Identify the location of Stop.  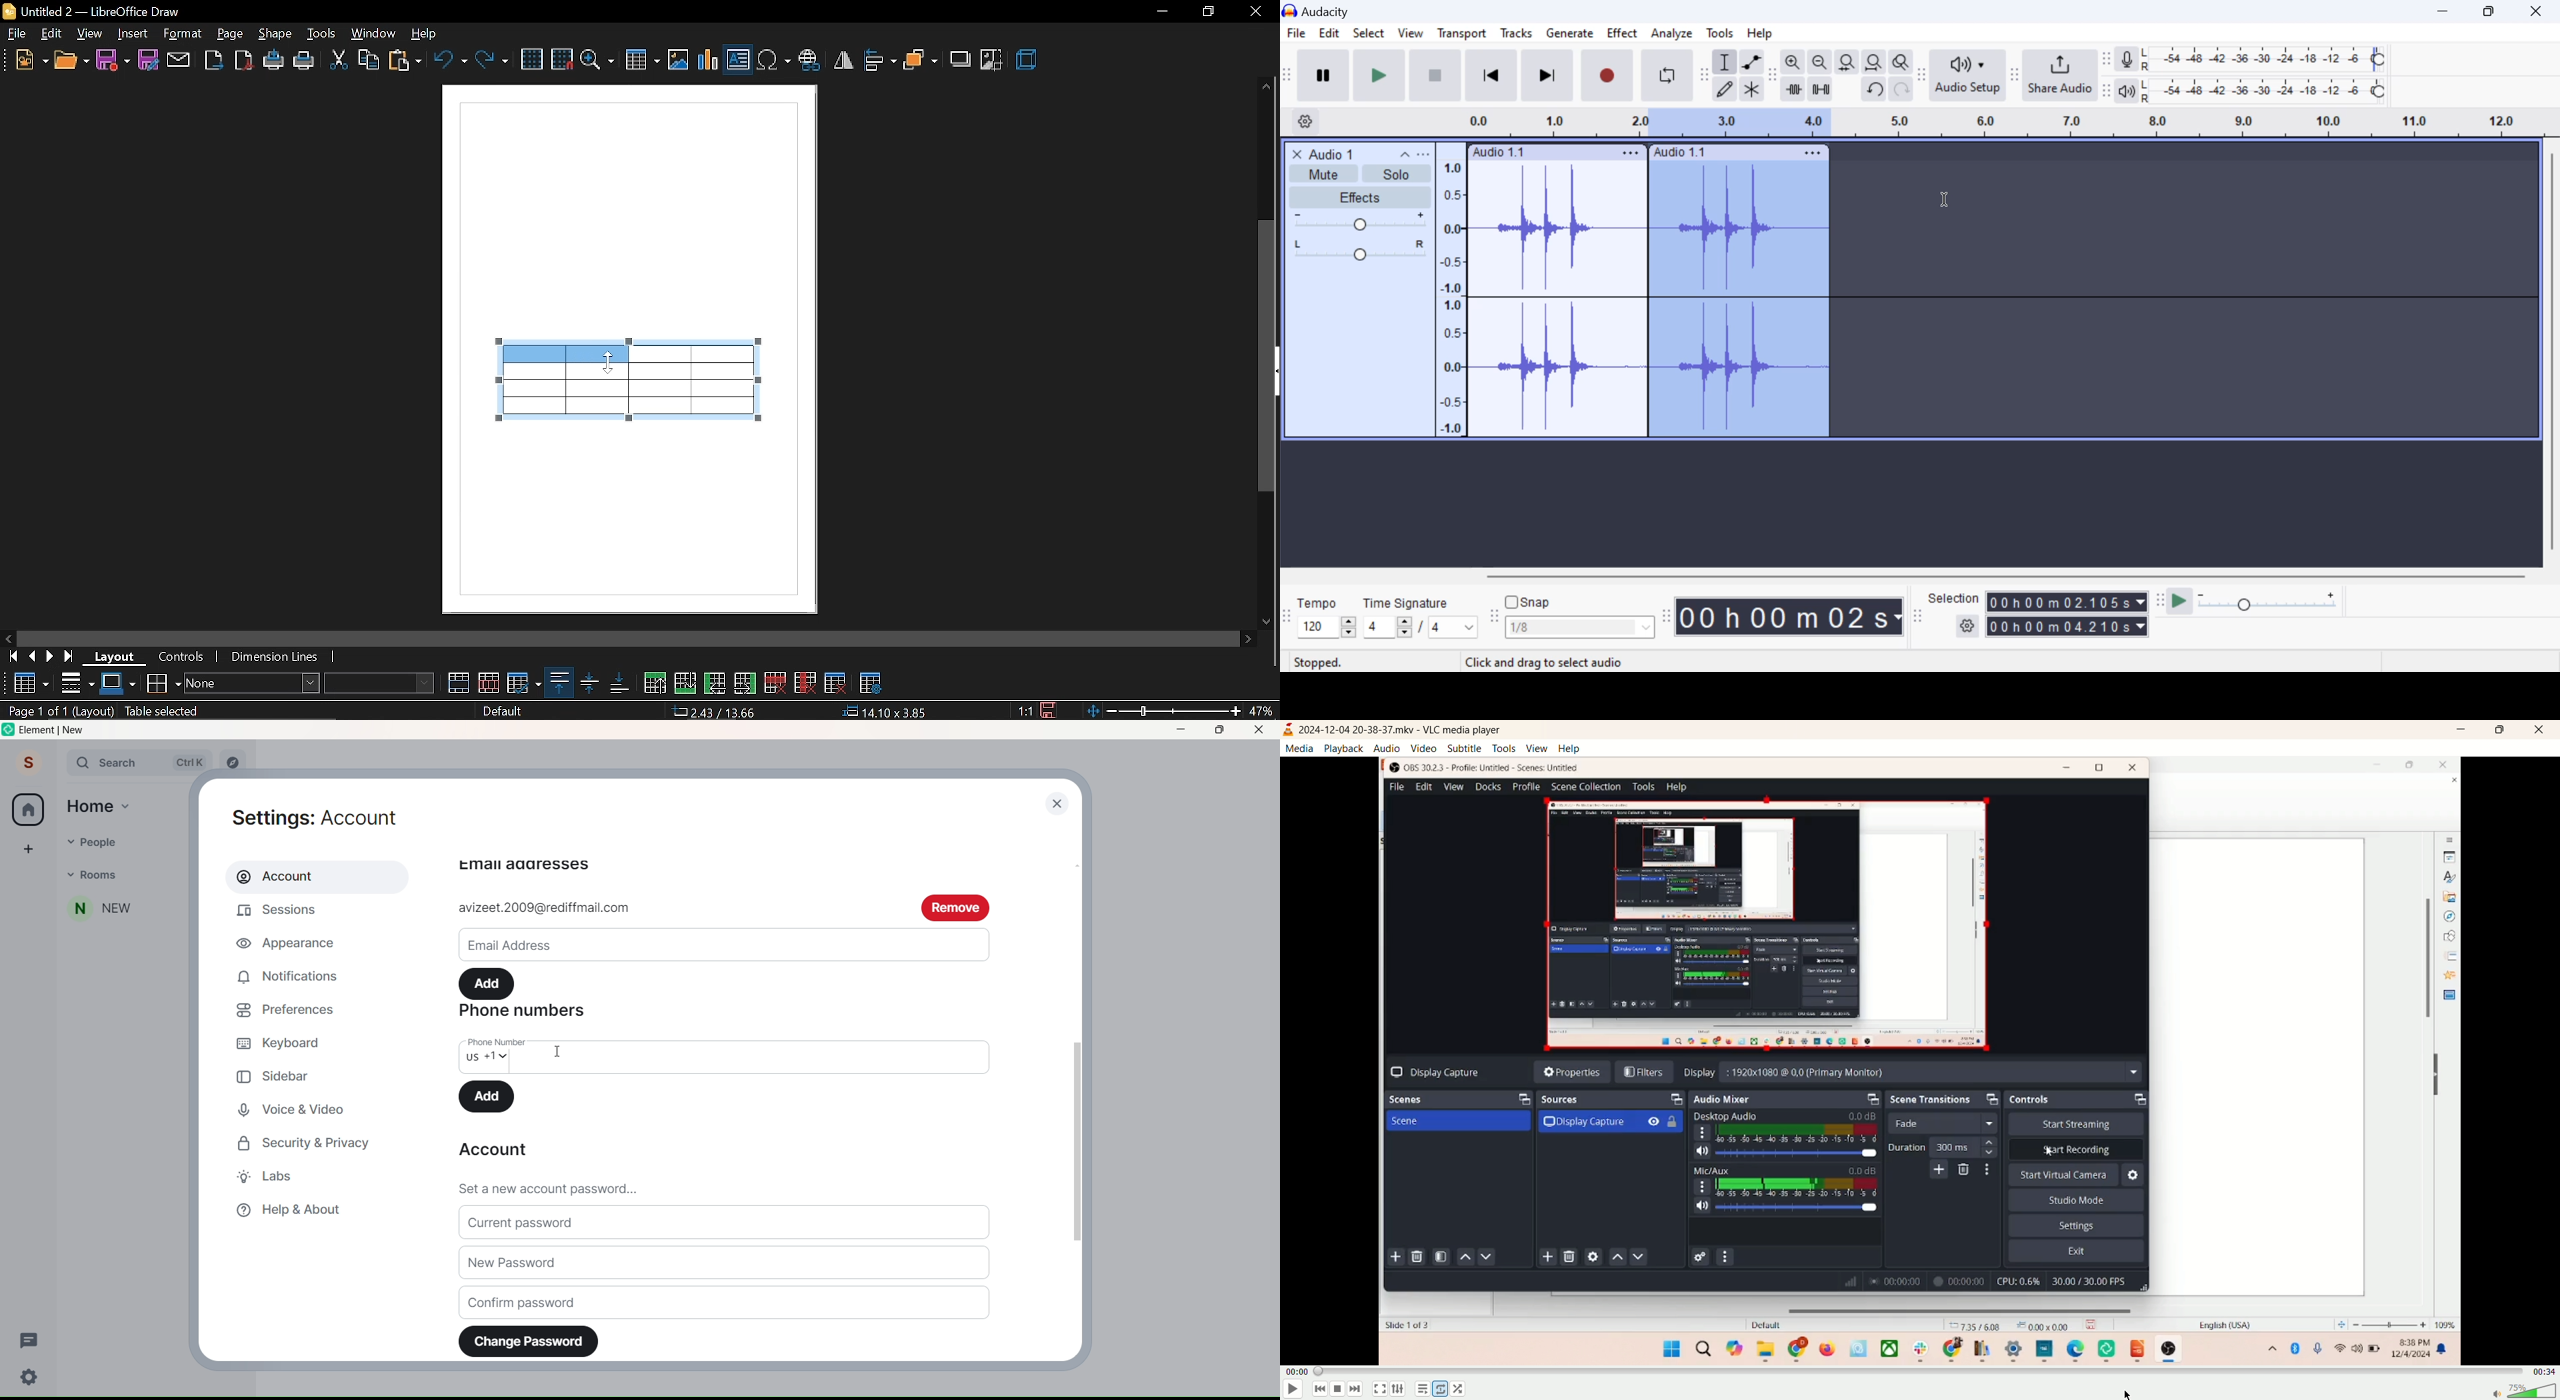
(1437, 75).